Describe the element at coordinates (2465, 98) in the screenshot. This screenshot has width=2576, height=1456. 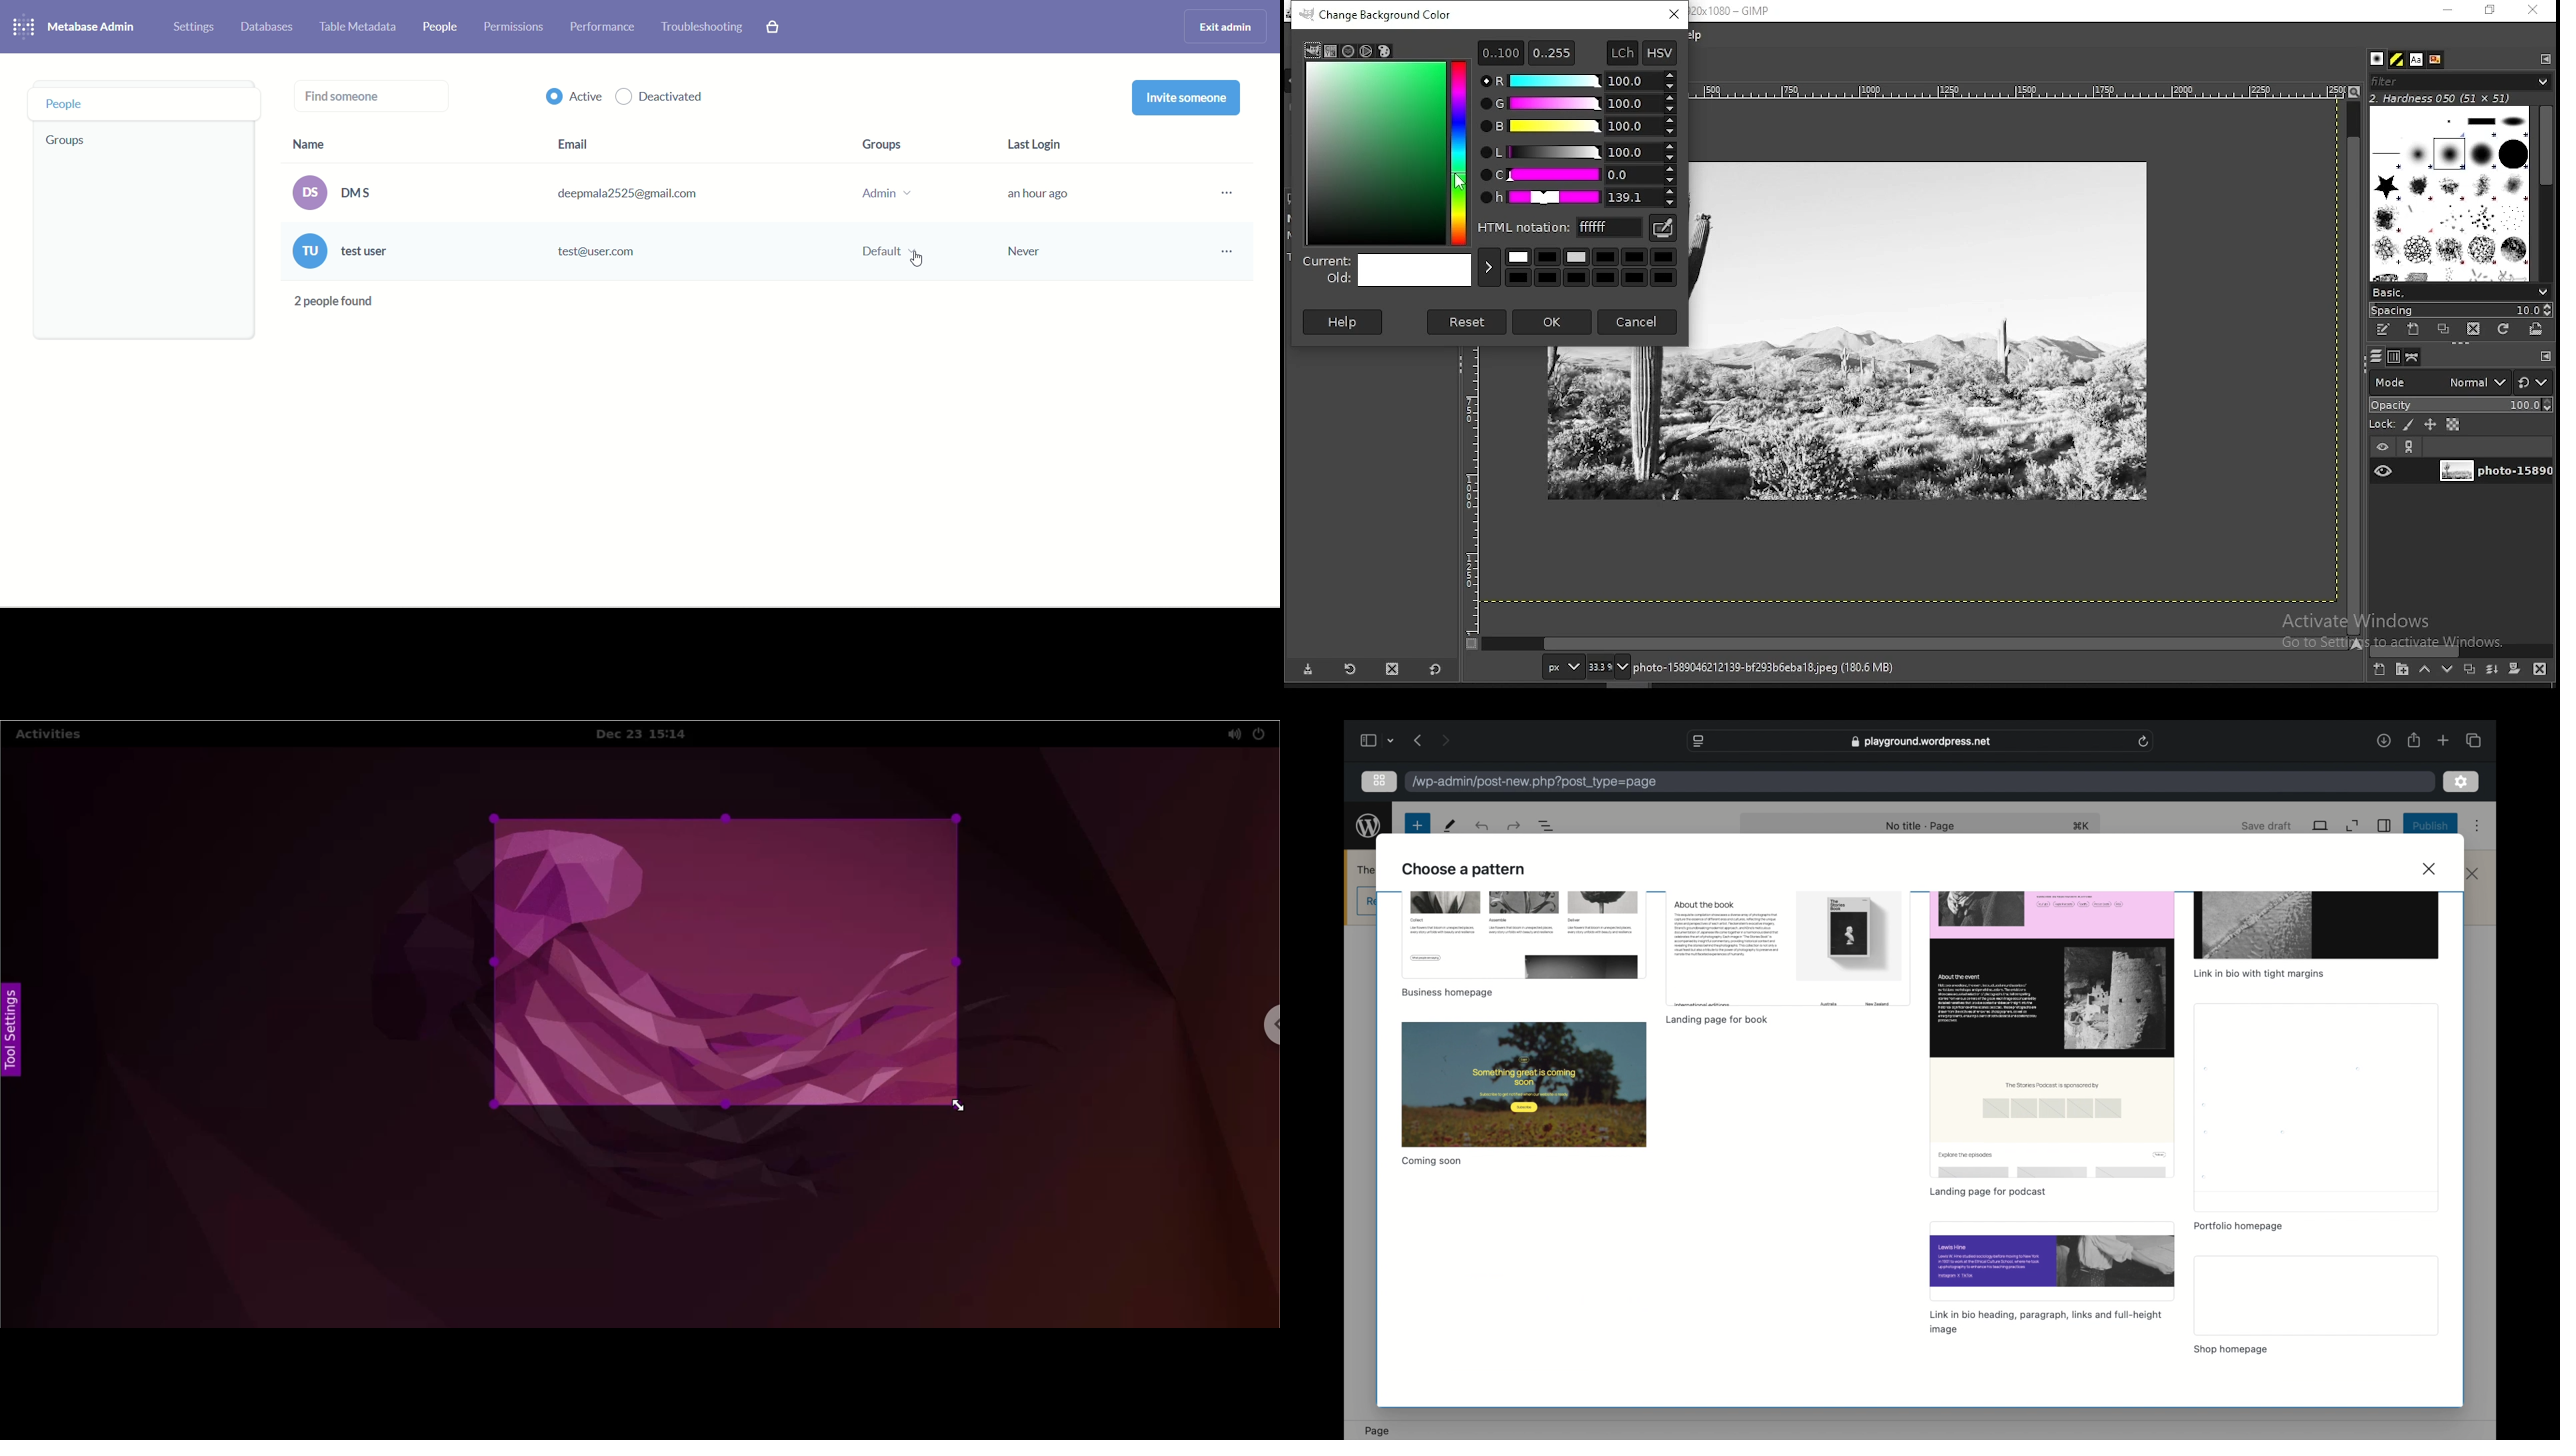
I see `hardness 050` at that location.